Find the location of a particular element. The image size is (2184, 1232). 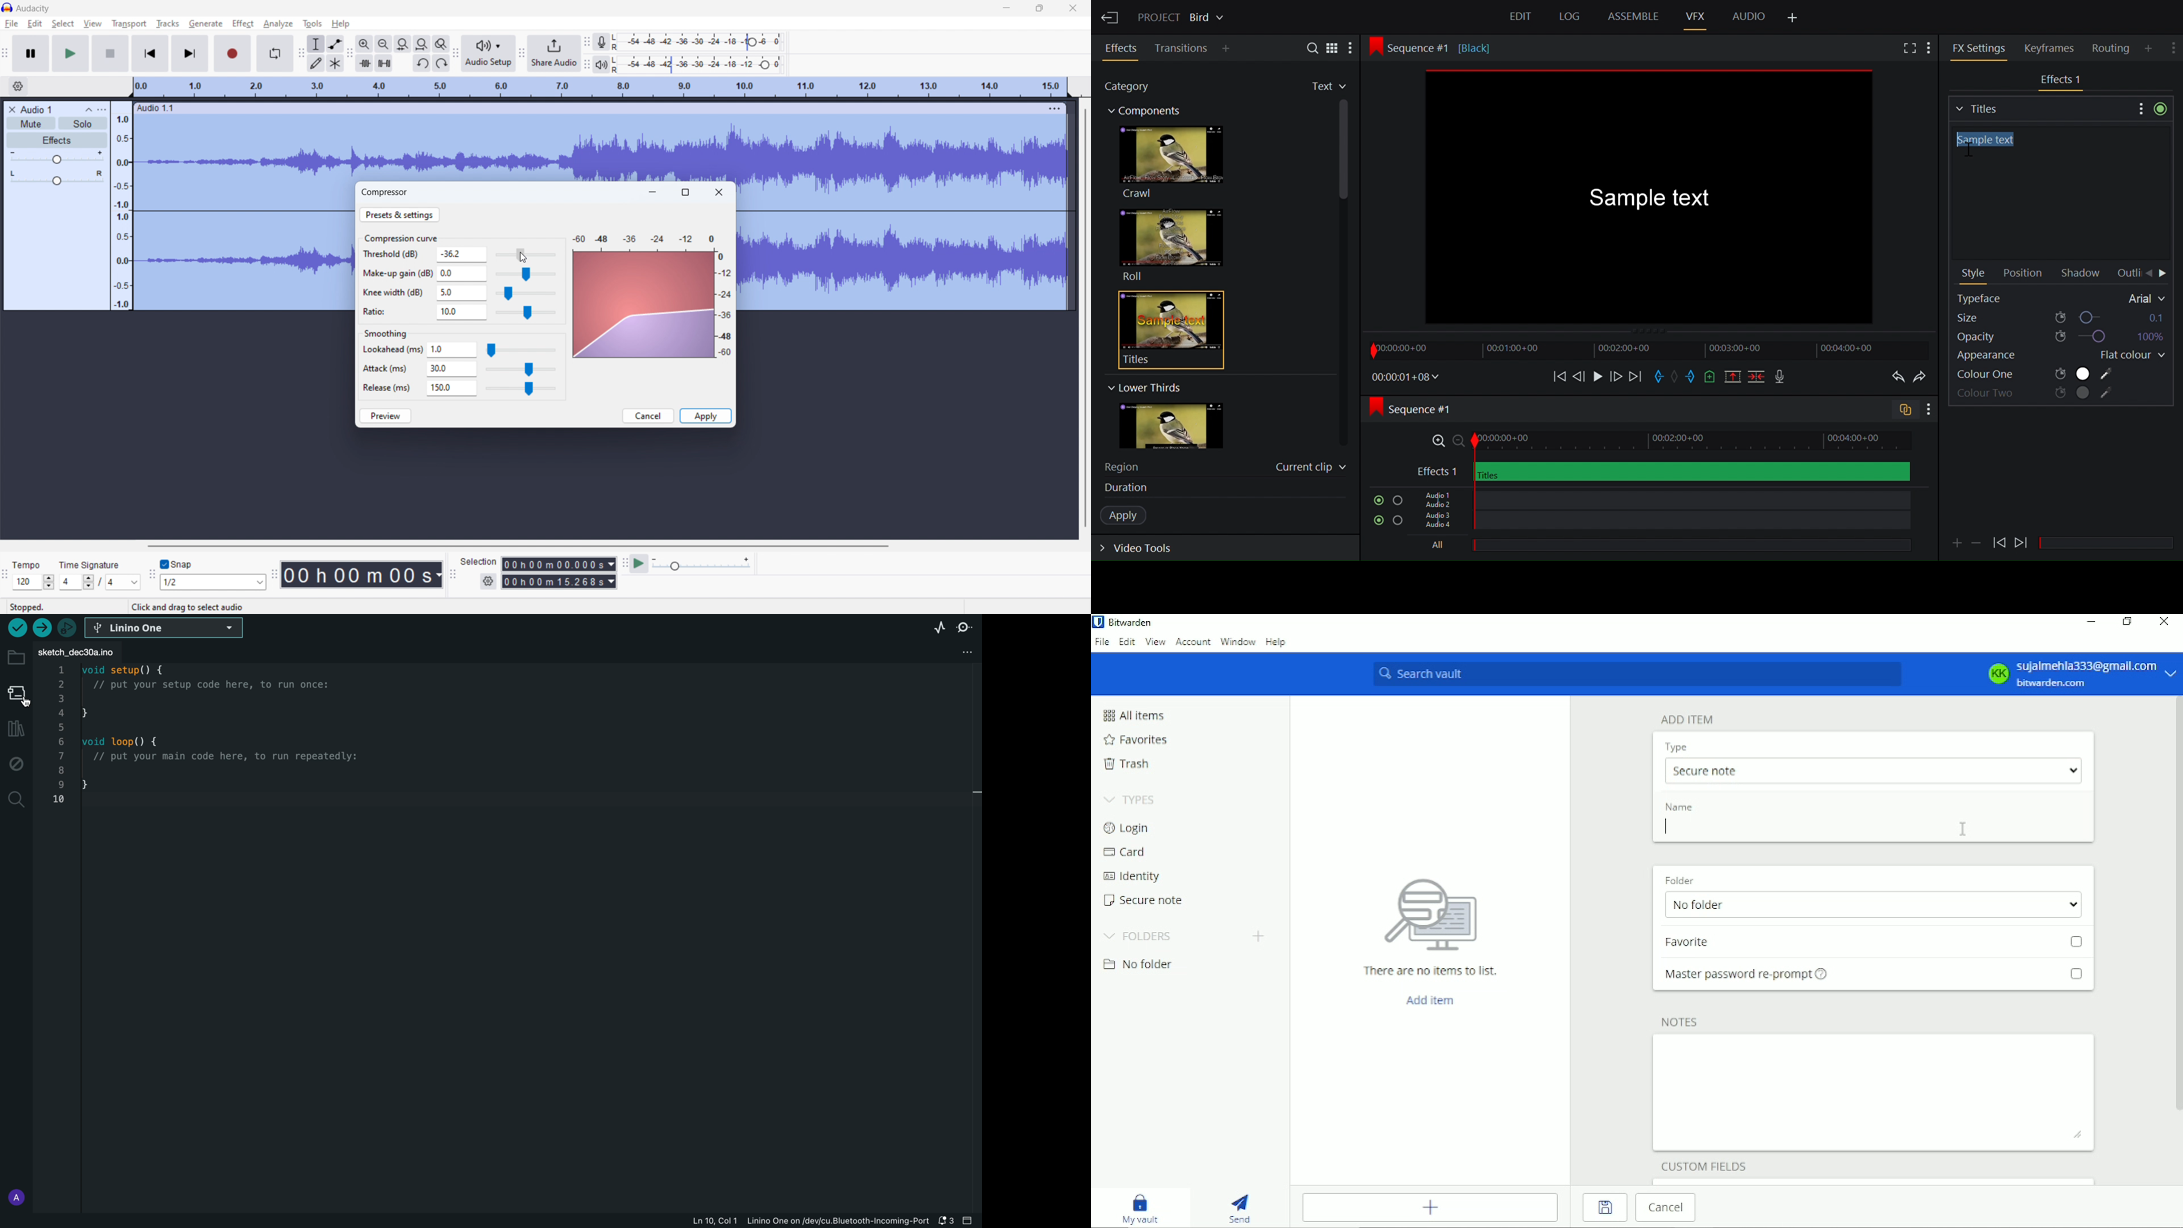

Category is located at coordinates (1133, 88).